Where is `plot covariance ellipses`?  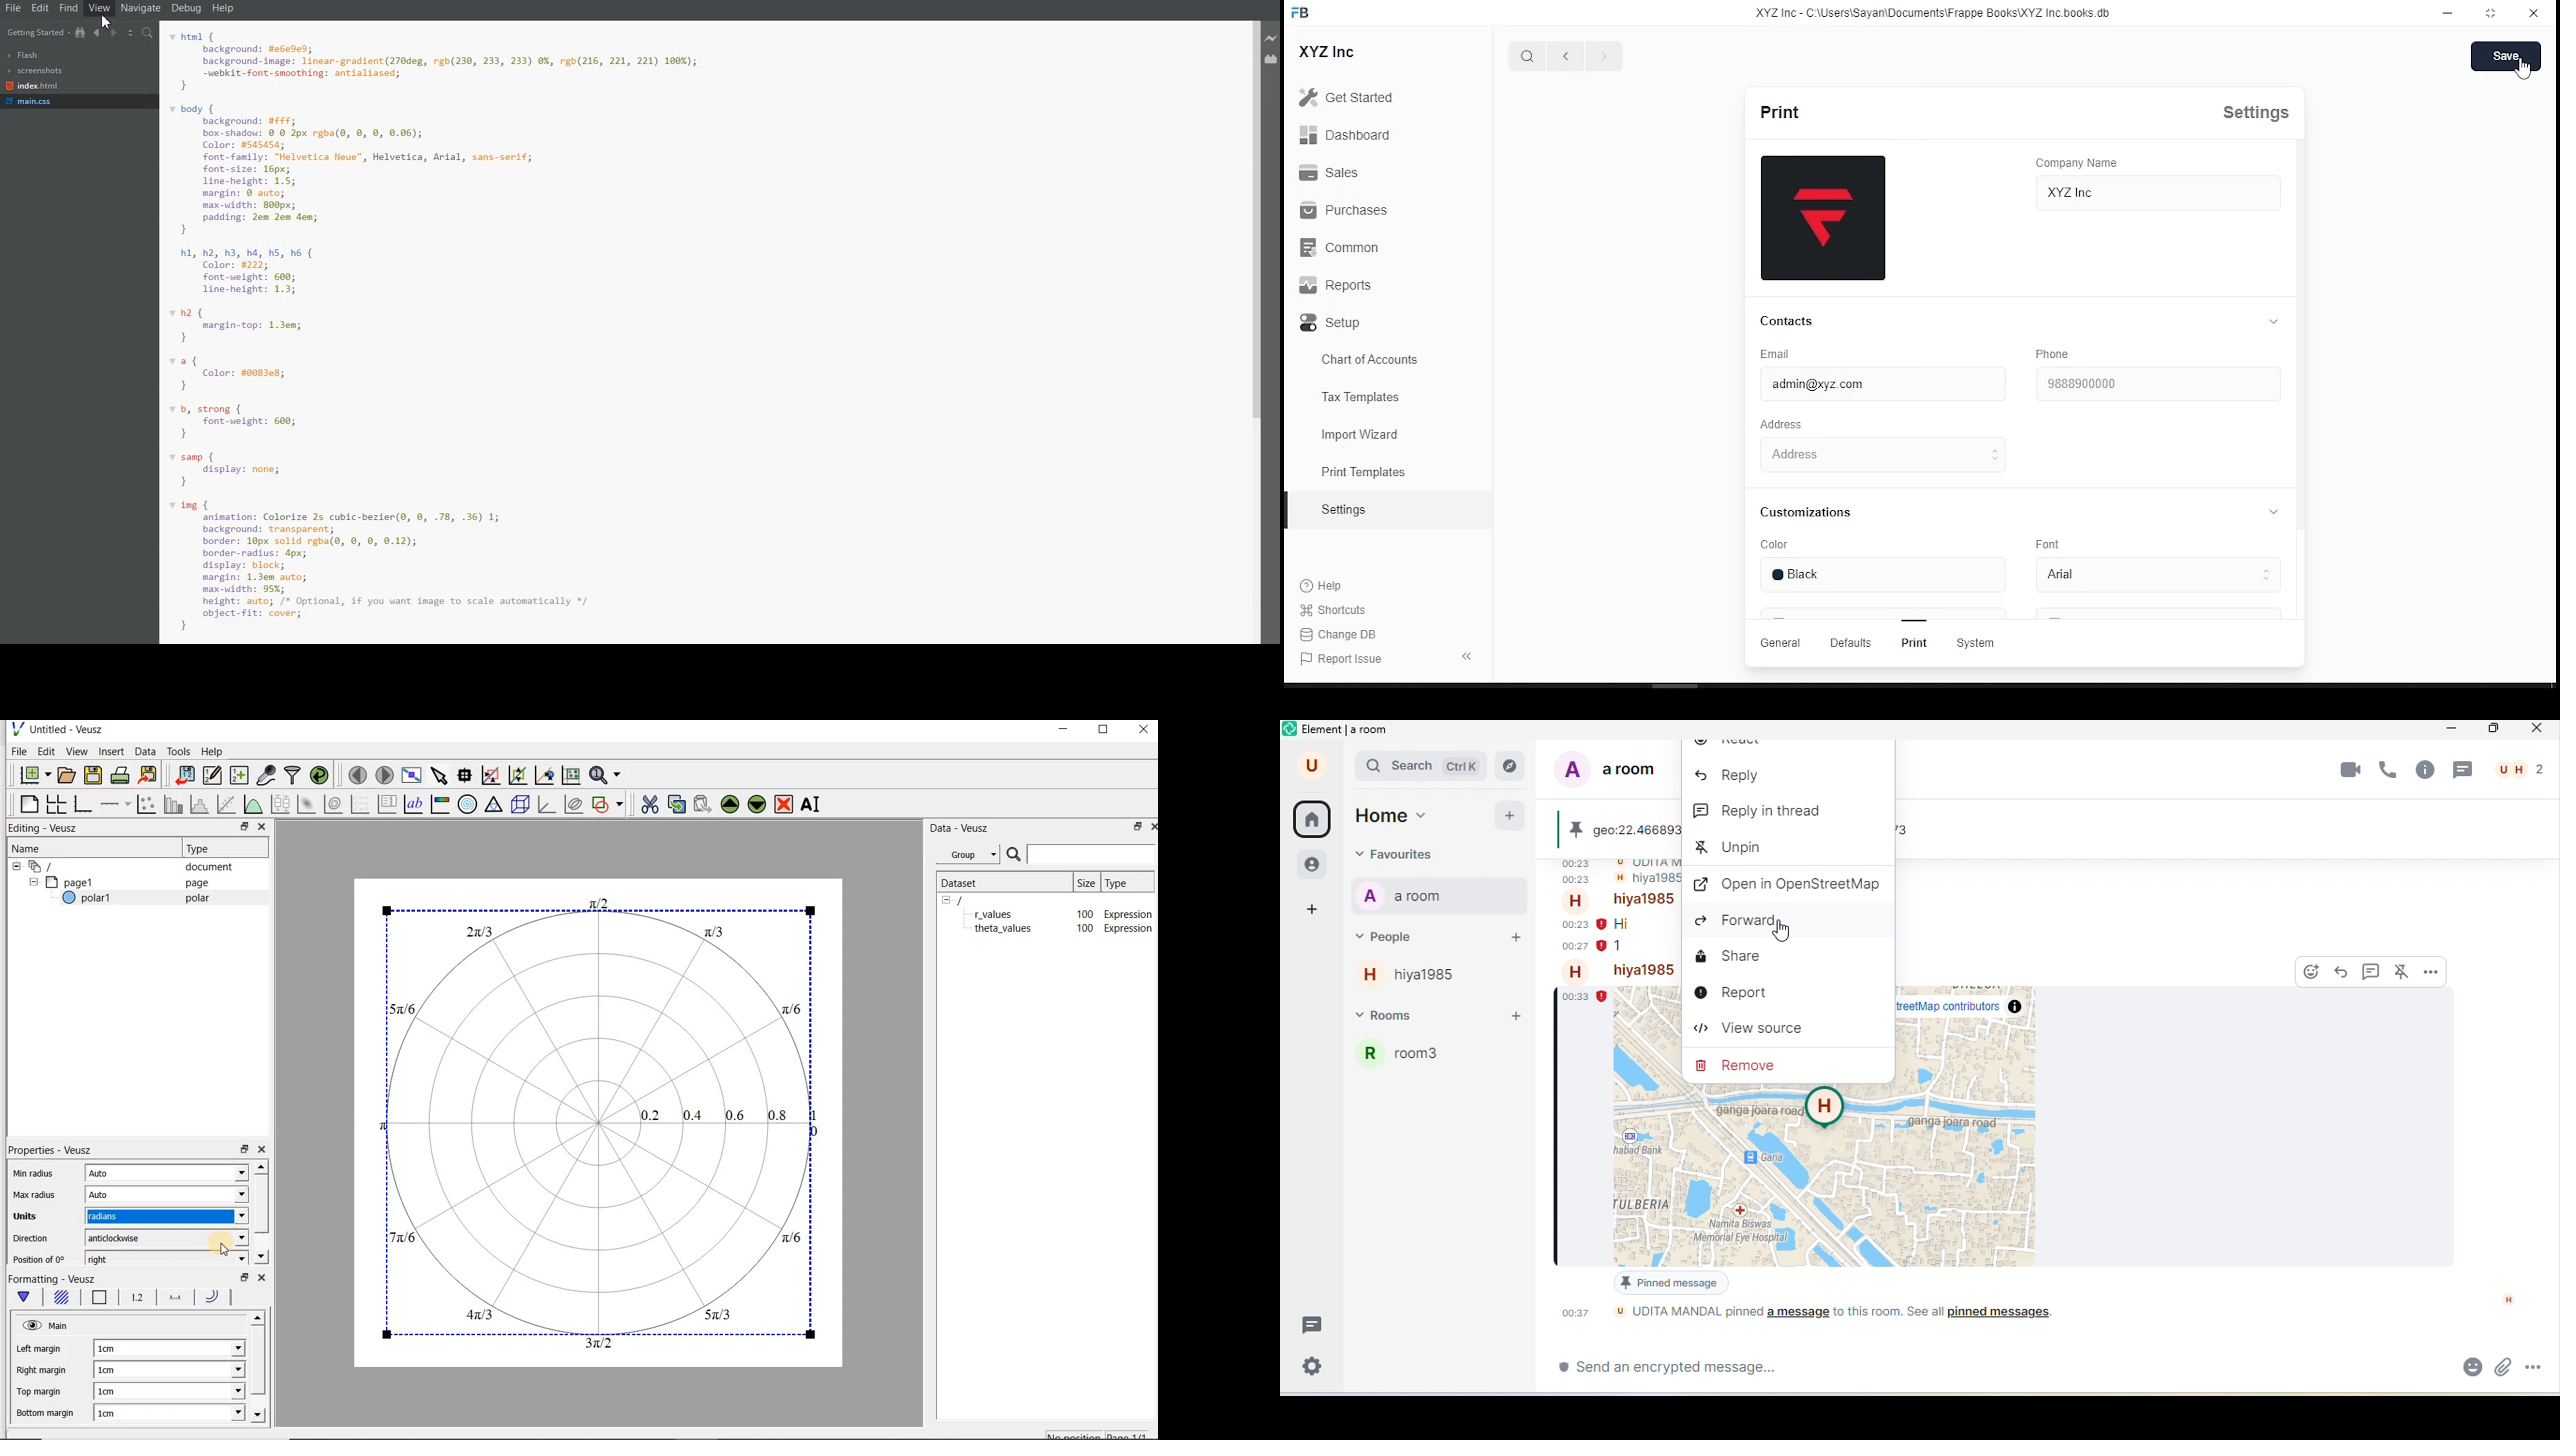
plot covariance ellipses is located at coordinates (574, 804).